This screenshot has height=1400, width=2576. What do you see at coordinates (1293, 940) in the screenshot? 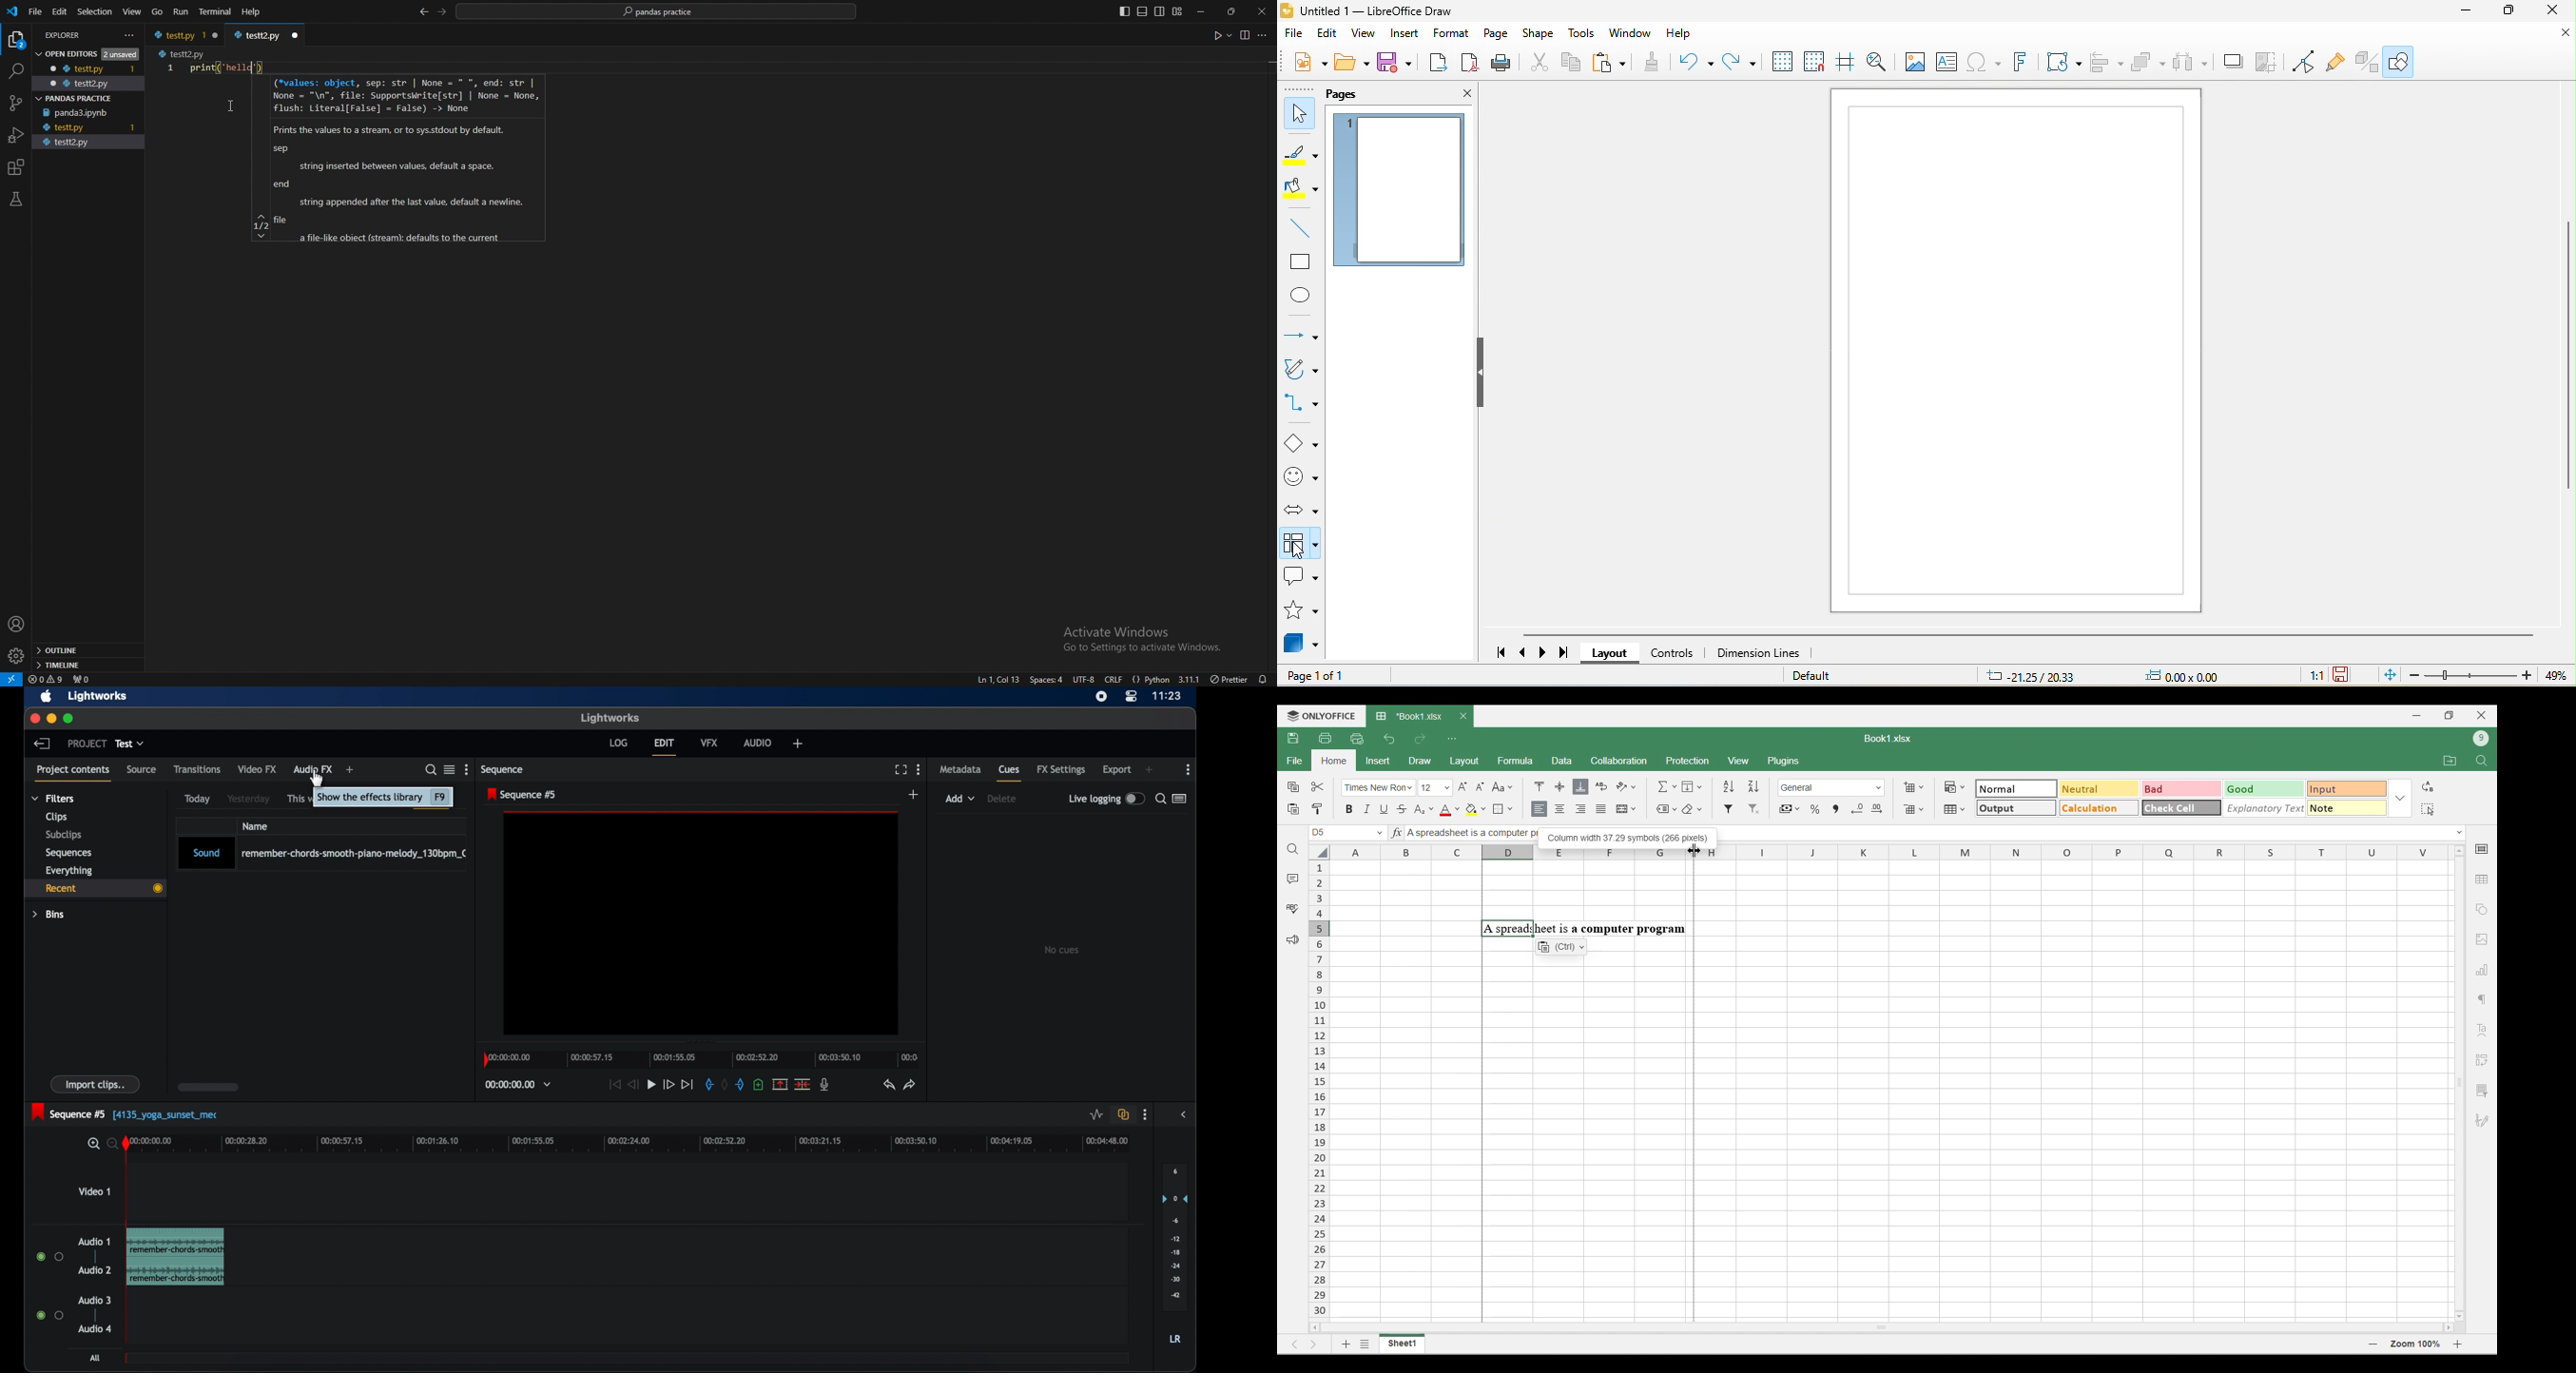
I see `Feedback and support` at bounding box center [1293, 940].